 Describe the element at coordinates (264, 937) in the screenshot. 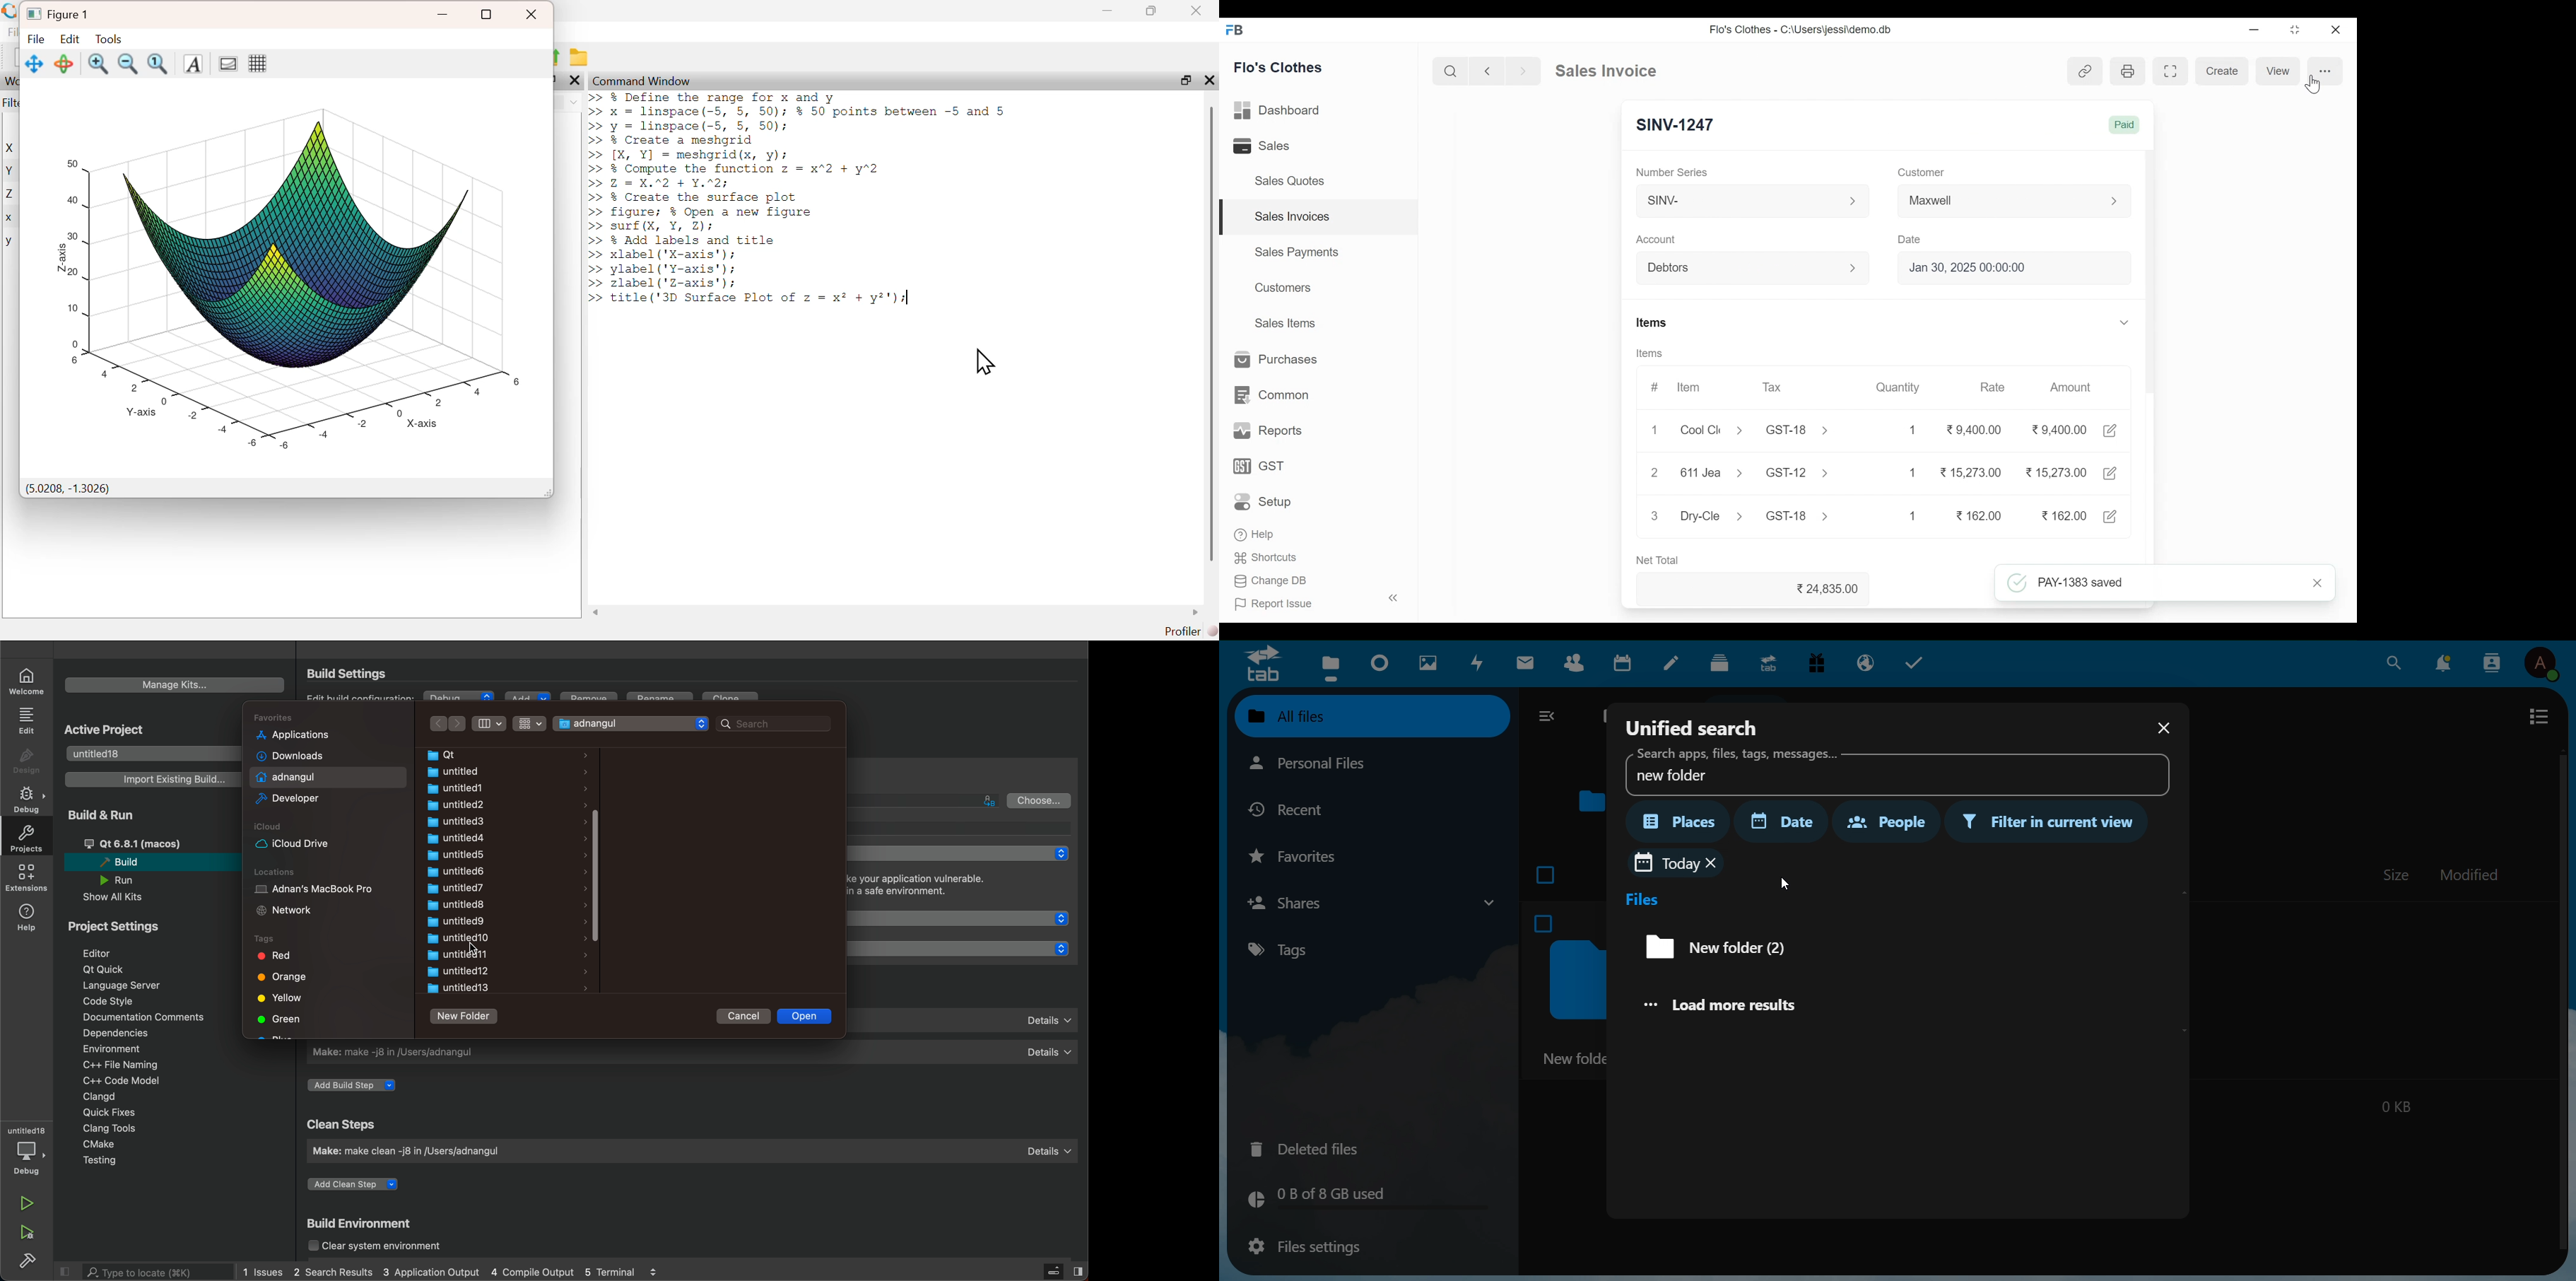

I see `Tags` at that location.